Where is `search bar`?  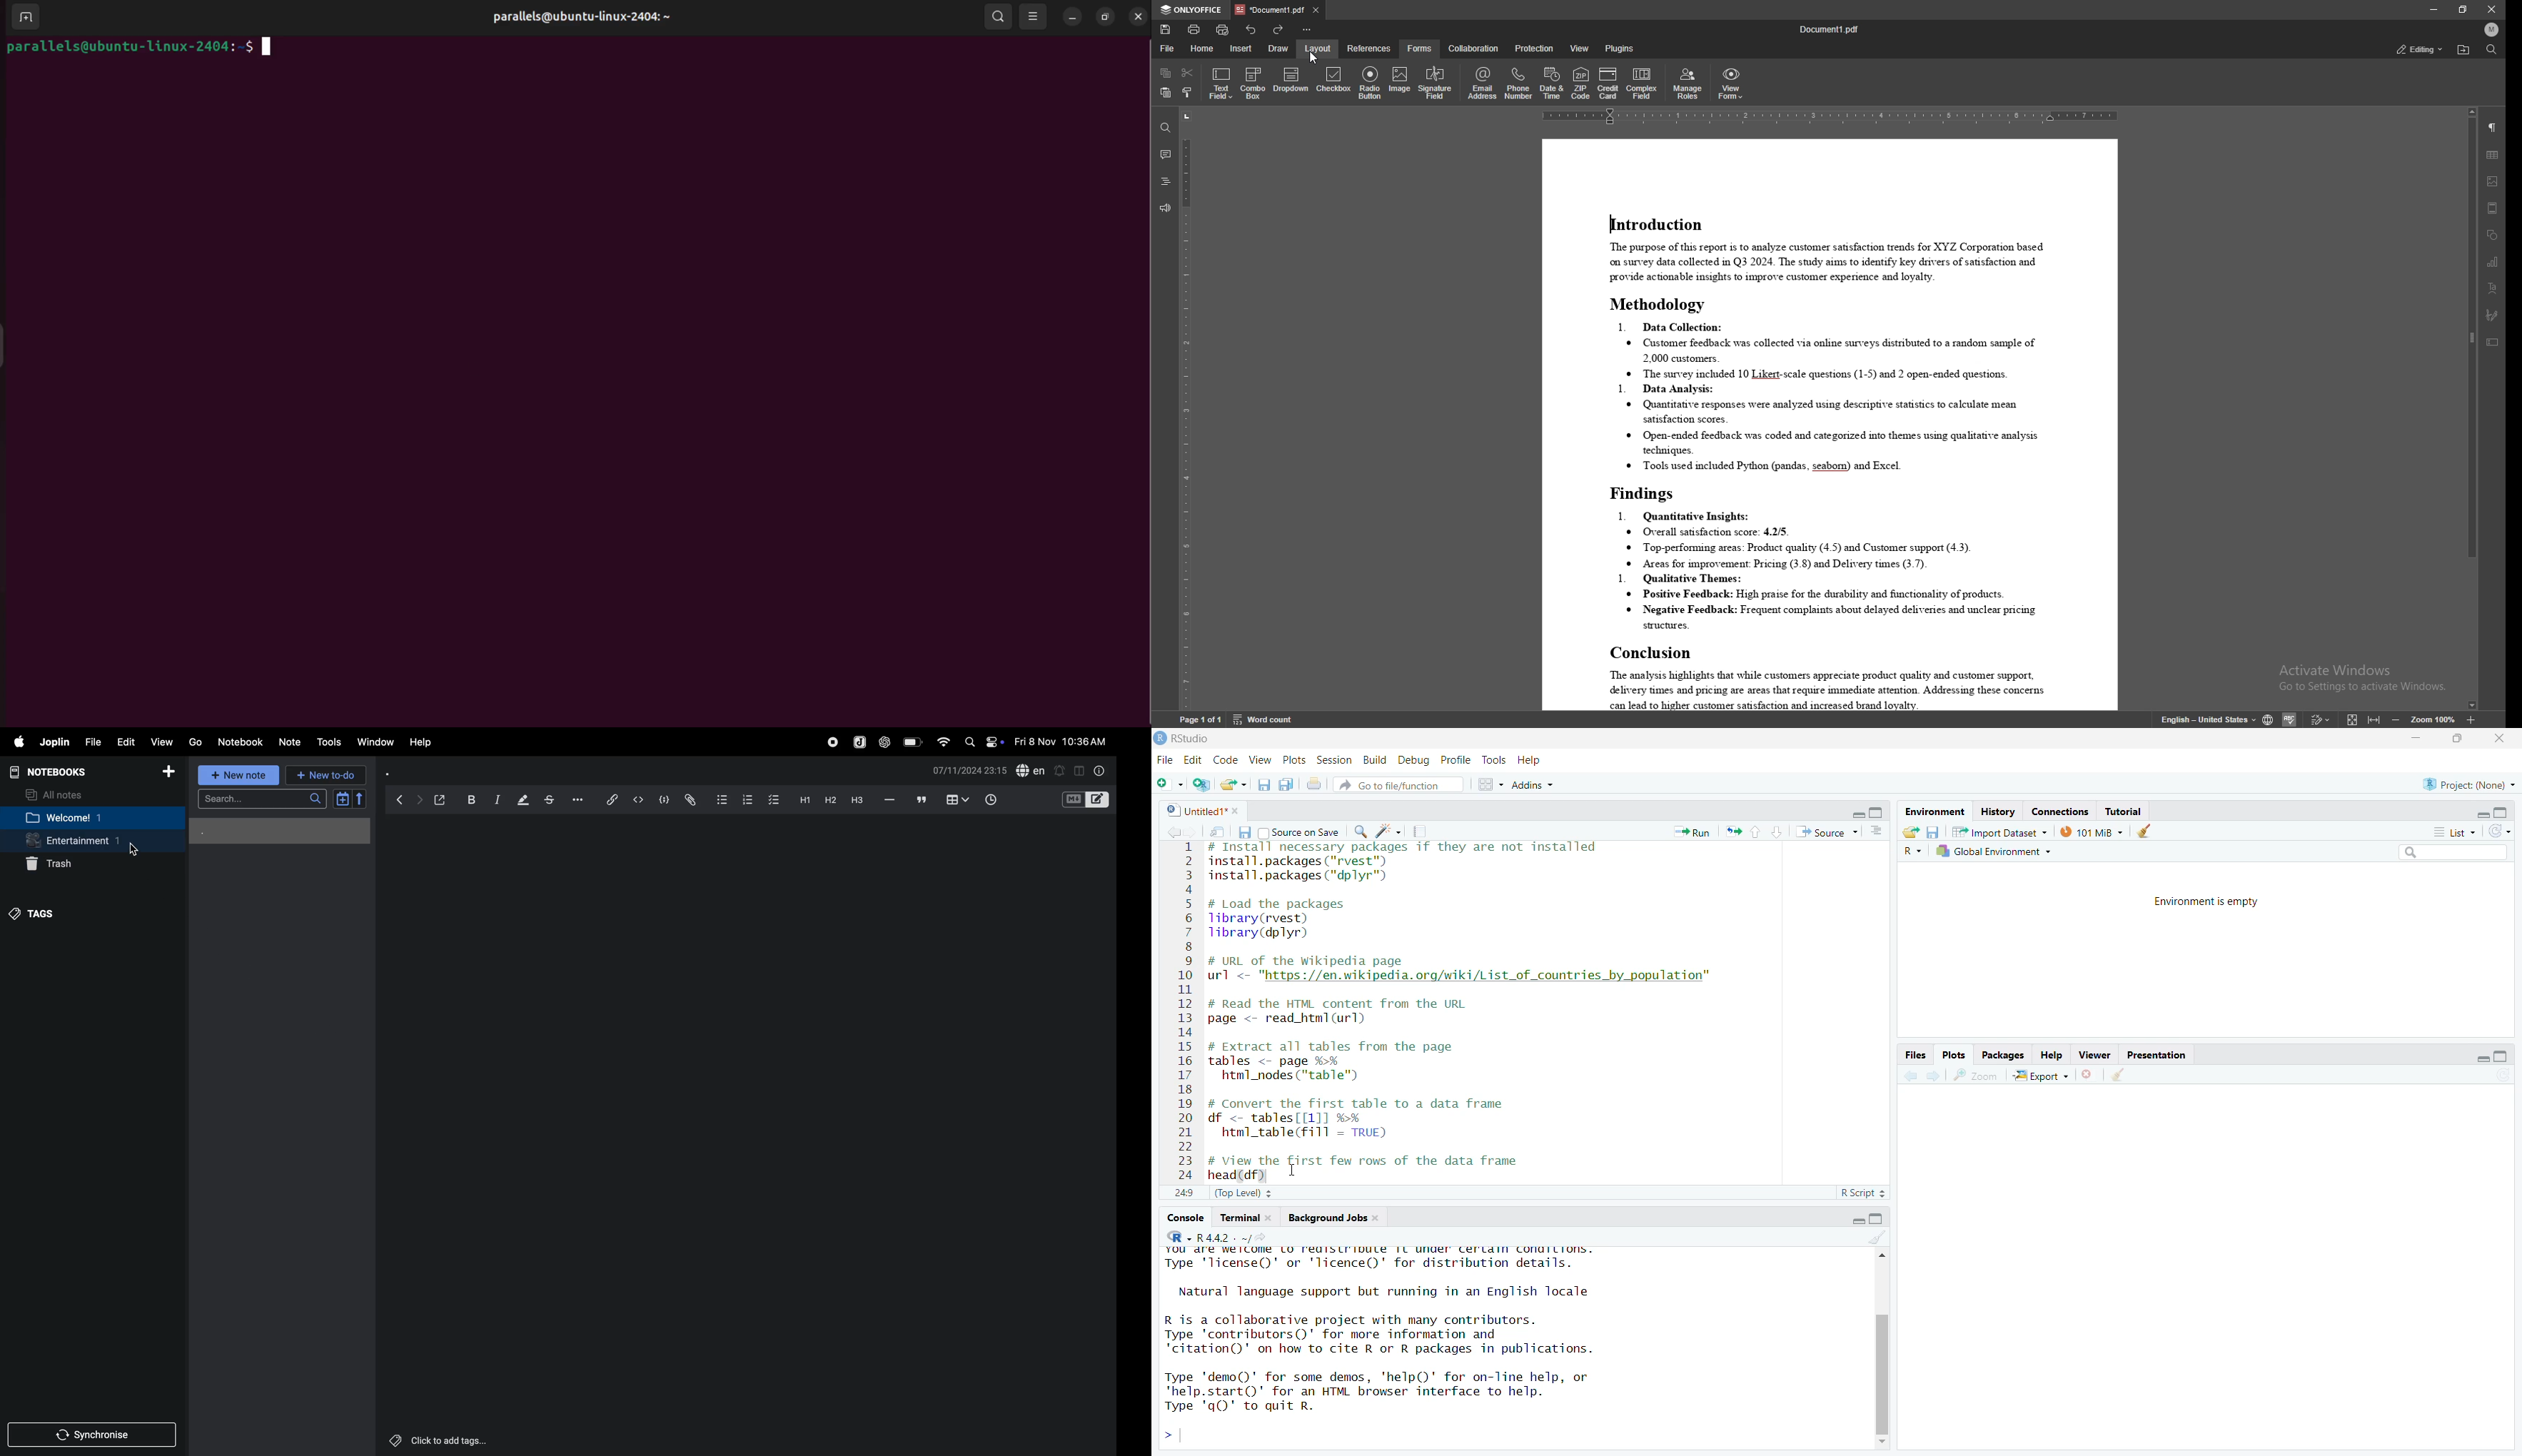 search bar is located at coordinates (260, 799).